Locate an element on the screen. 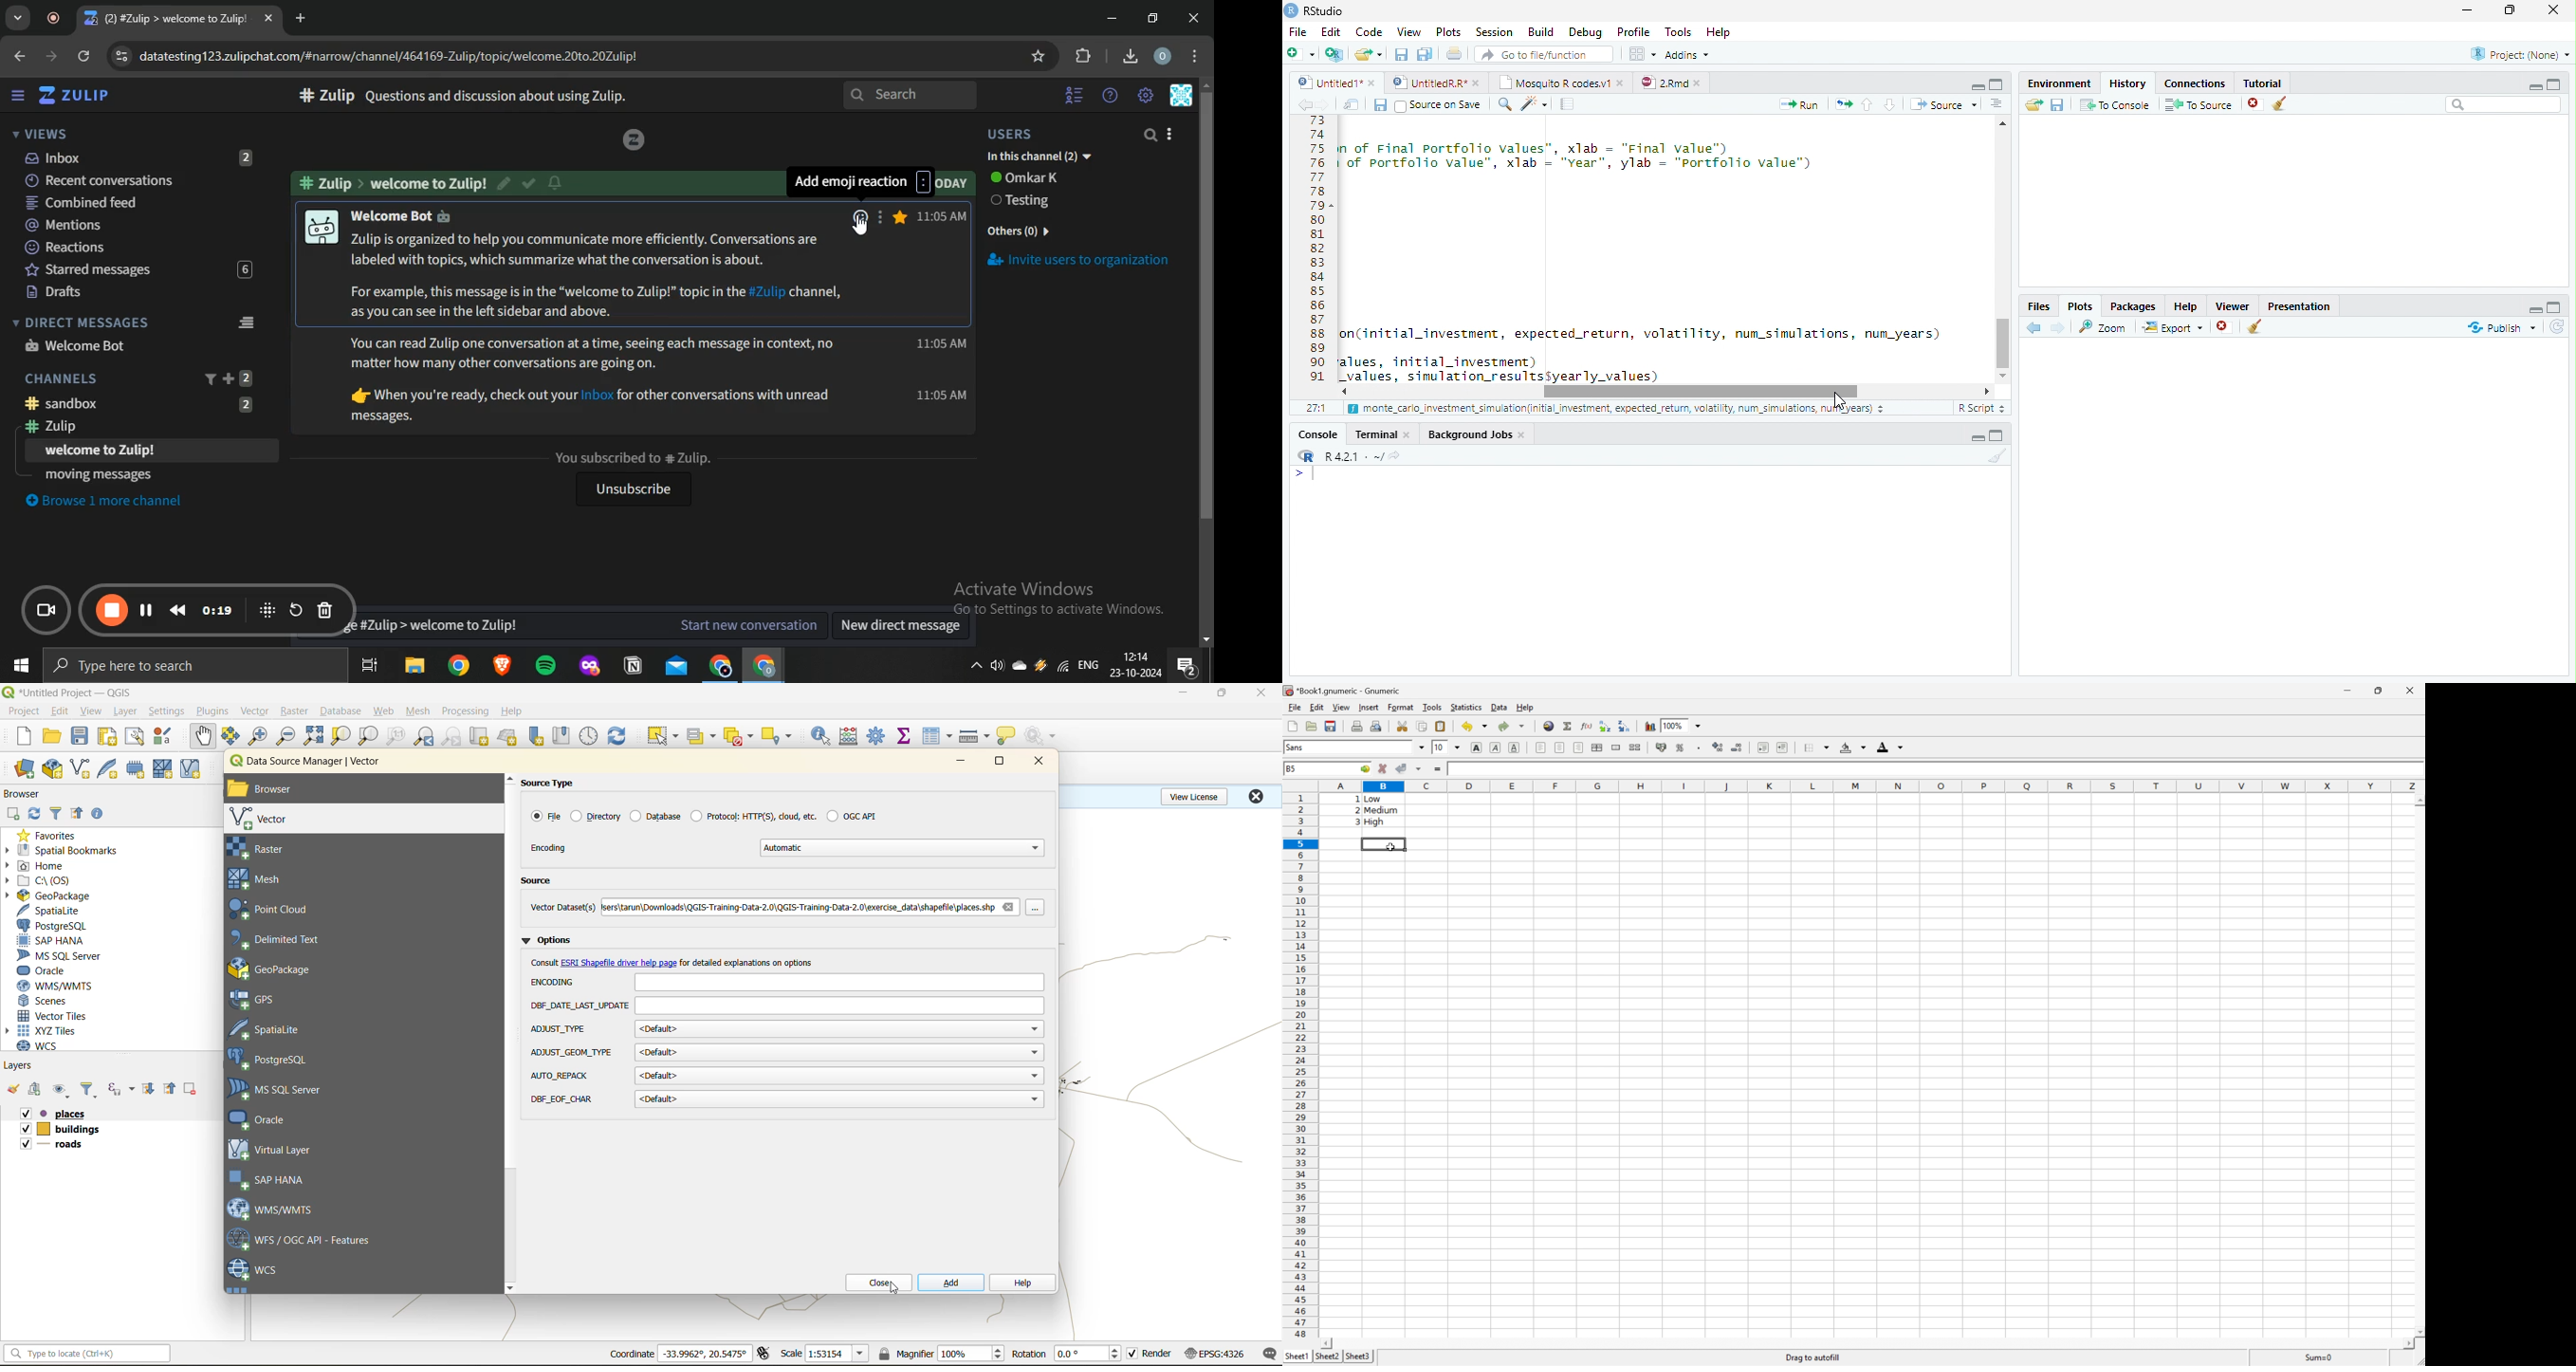 This screenshot has width=2576, height=1372. Sheet3 is located at coordinates (1360, 1359).